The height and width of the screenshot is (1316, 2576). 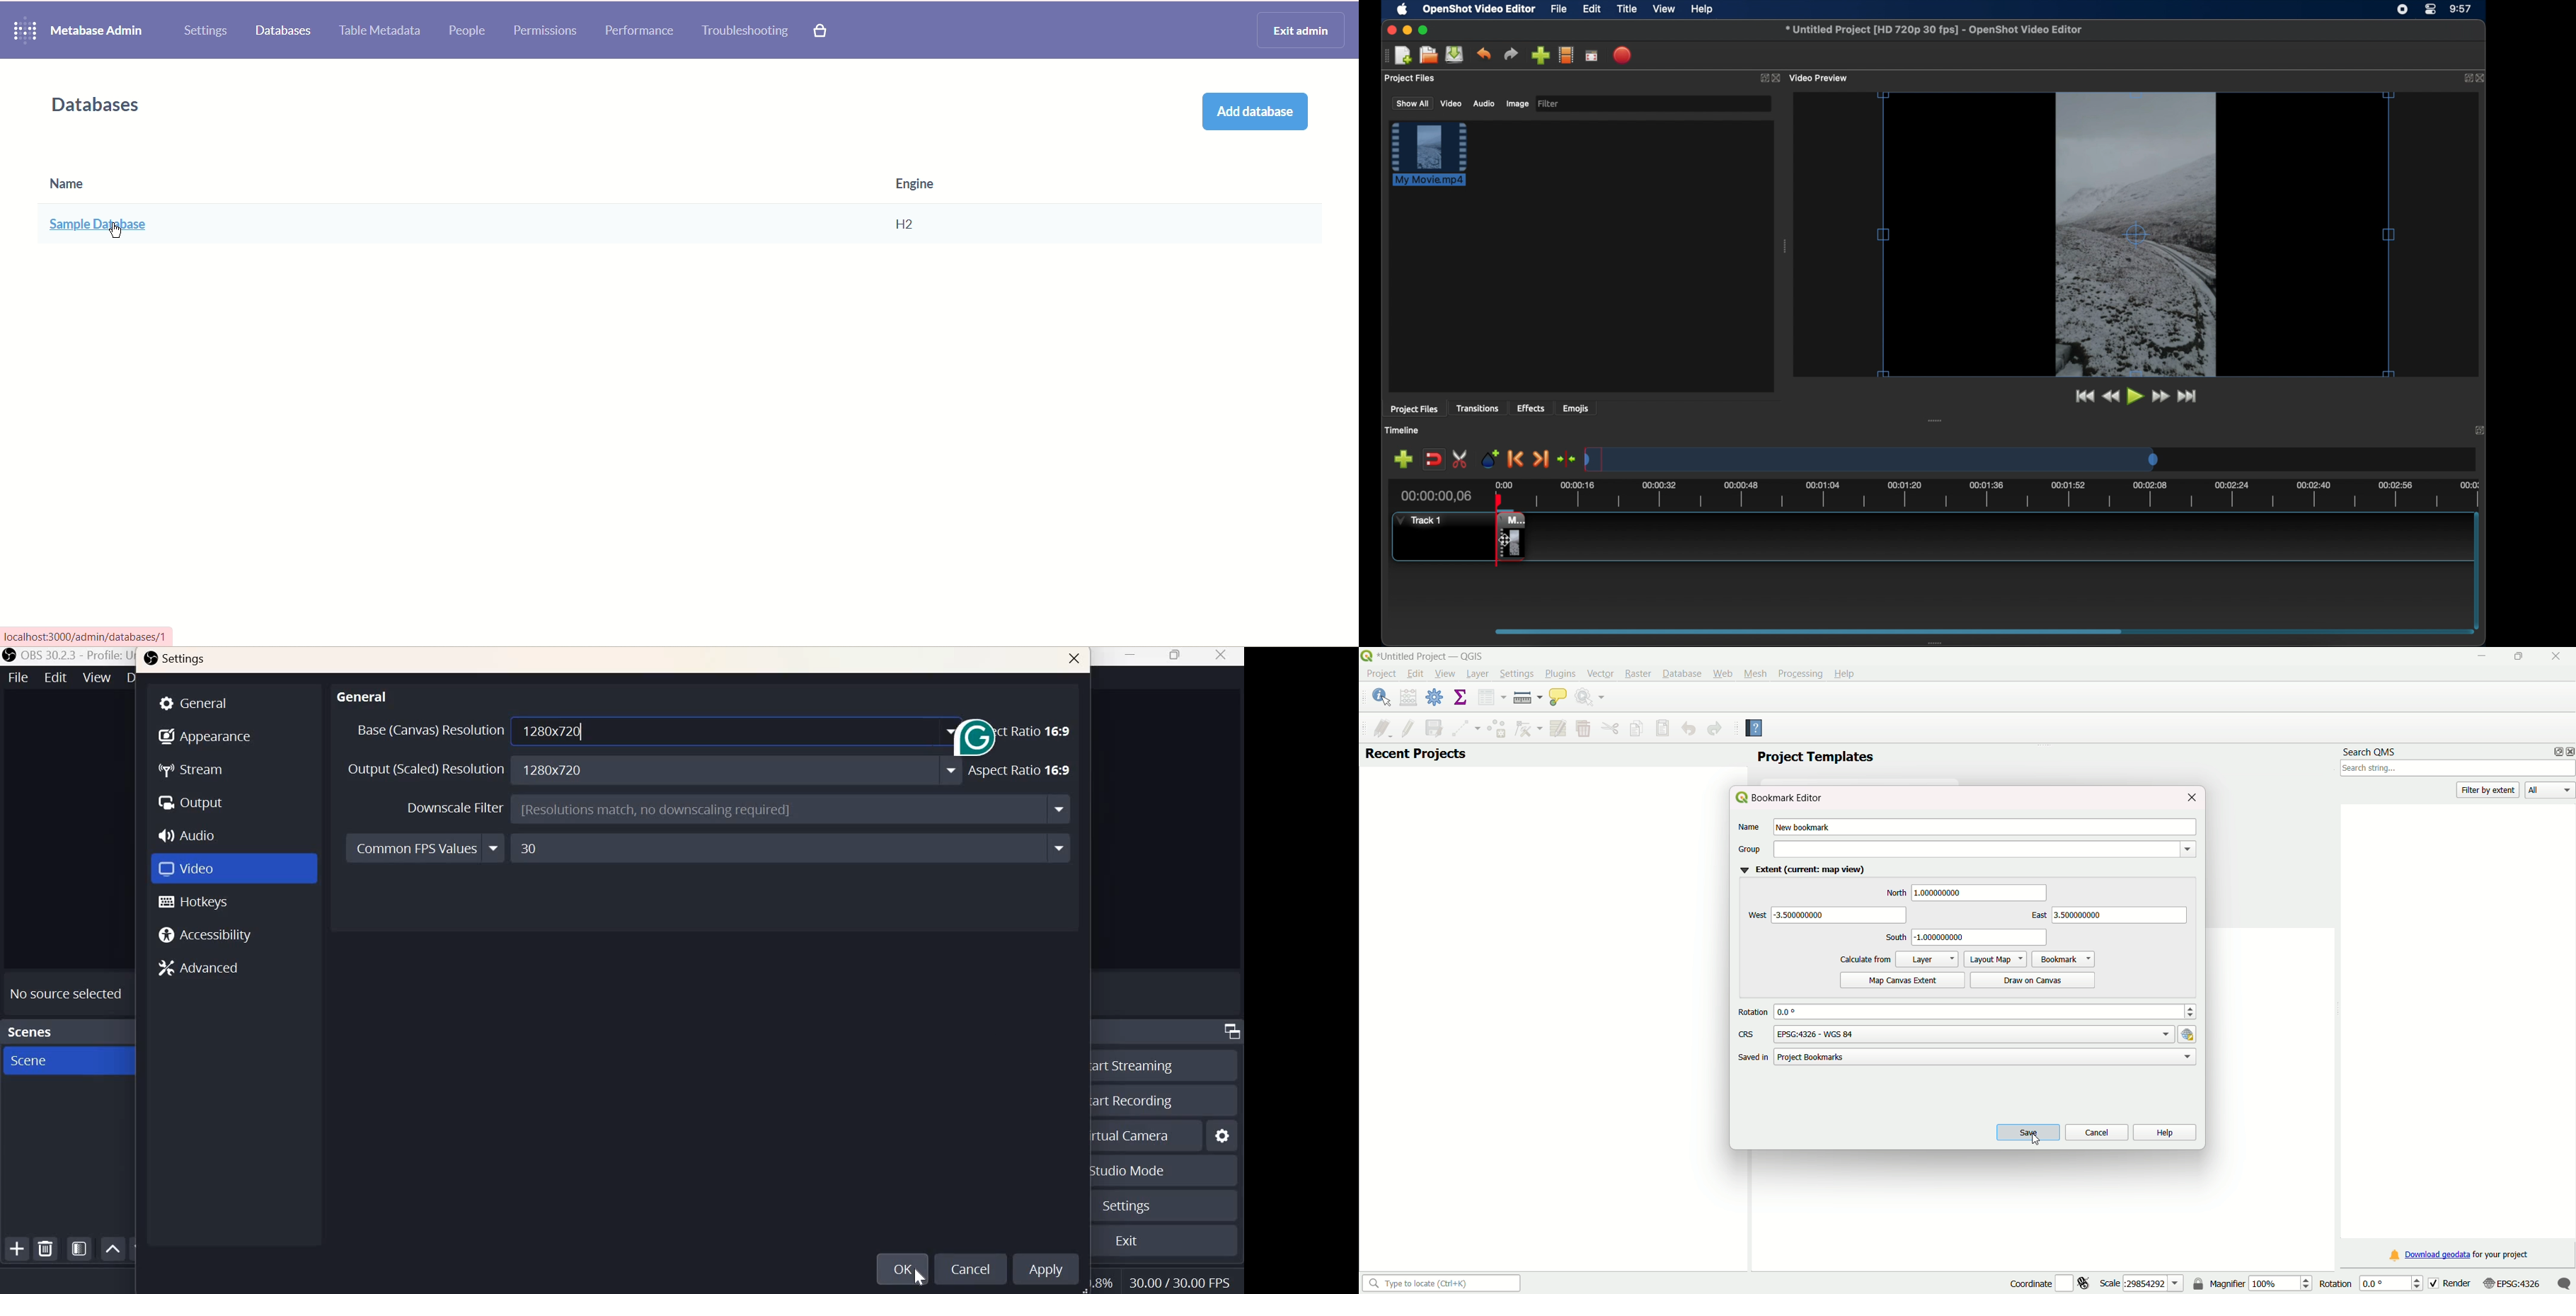 What do you see at coordinates (1682, 674) in the screenshot?
I see `Database` at bounding box center [1682, 674].